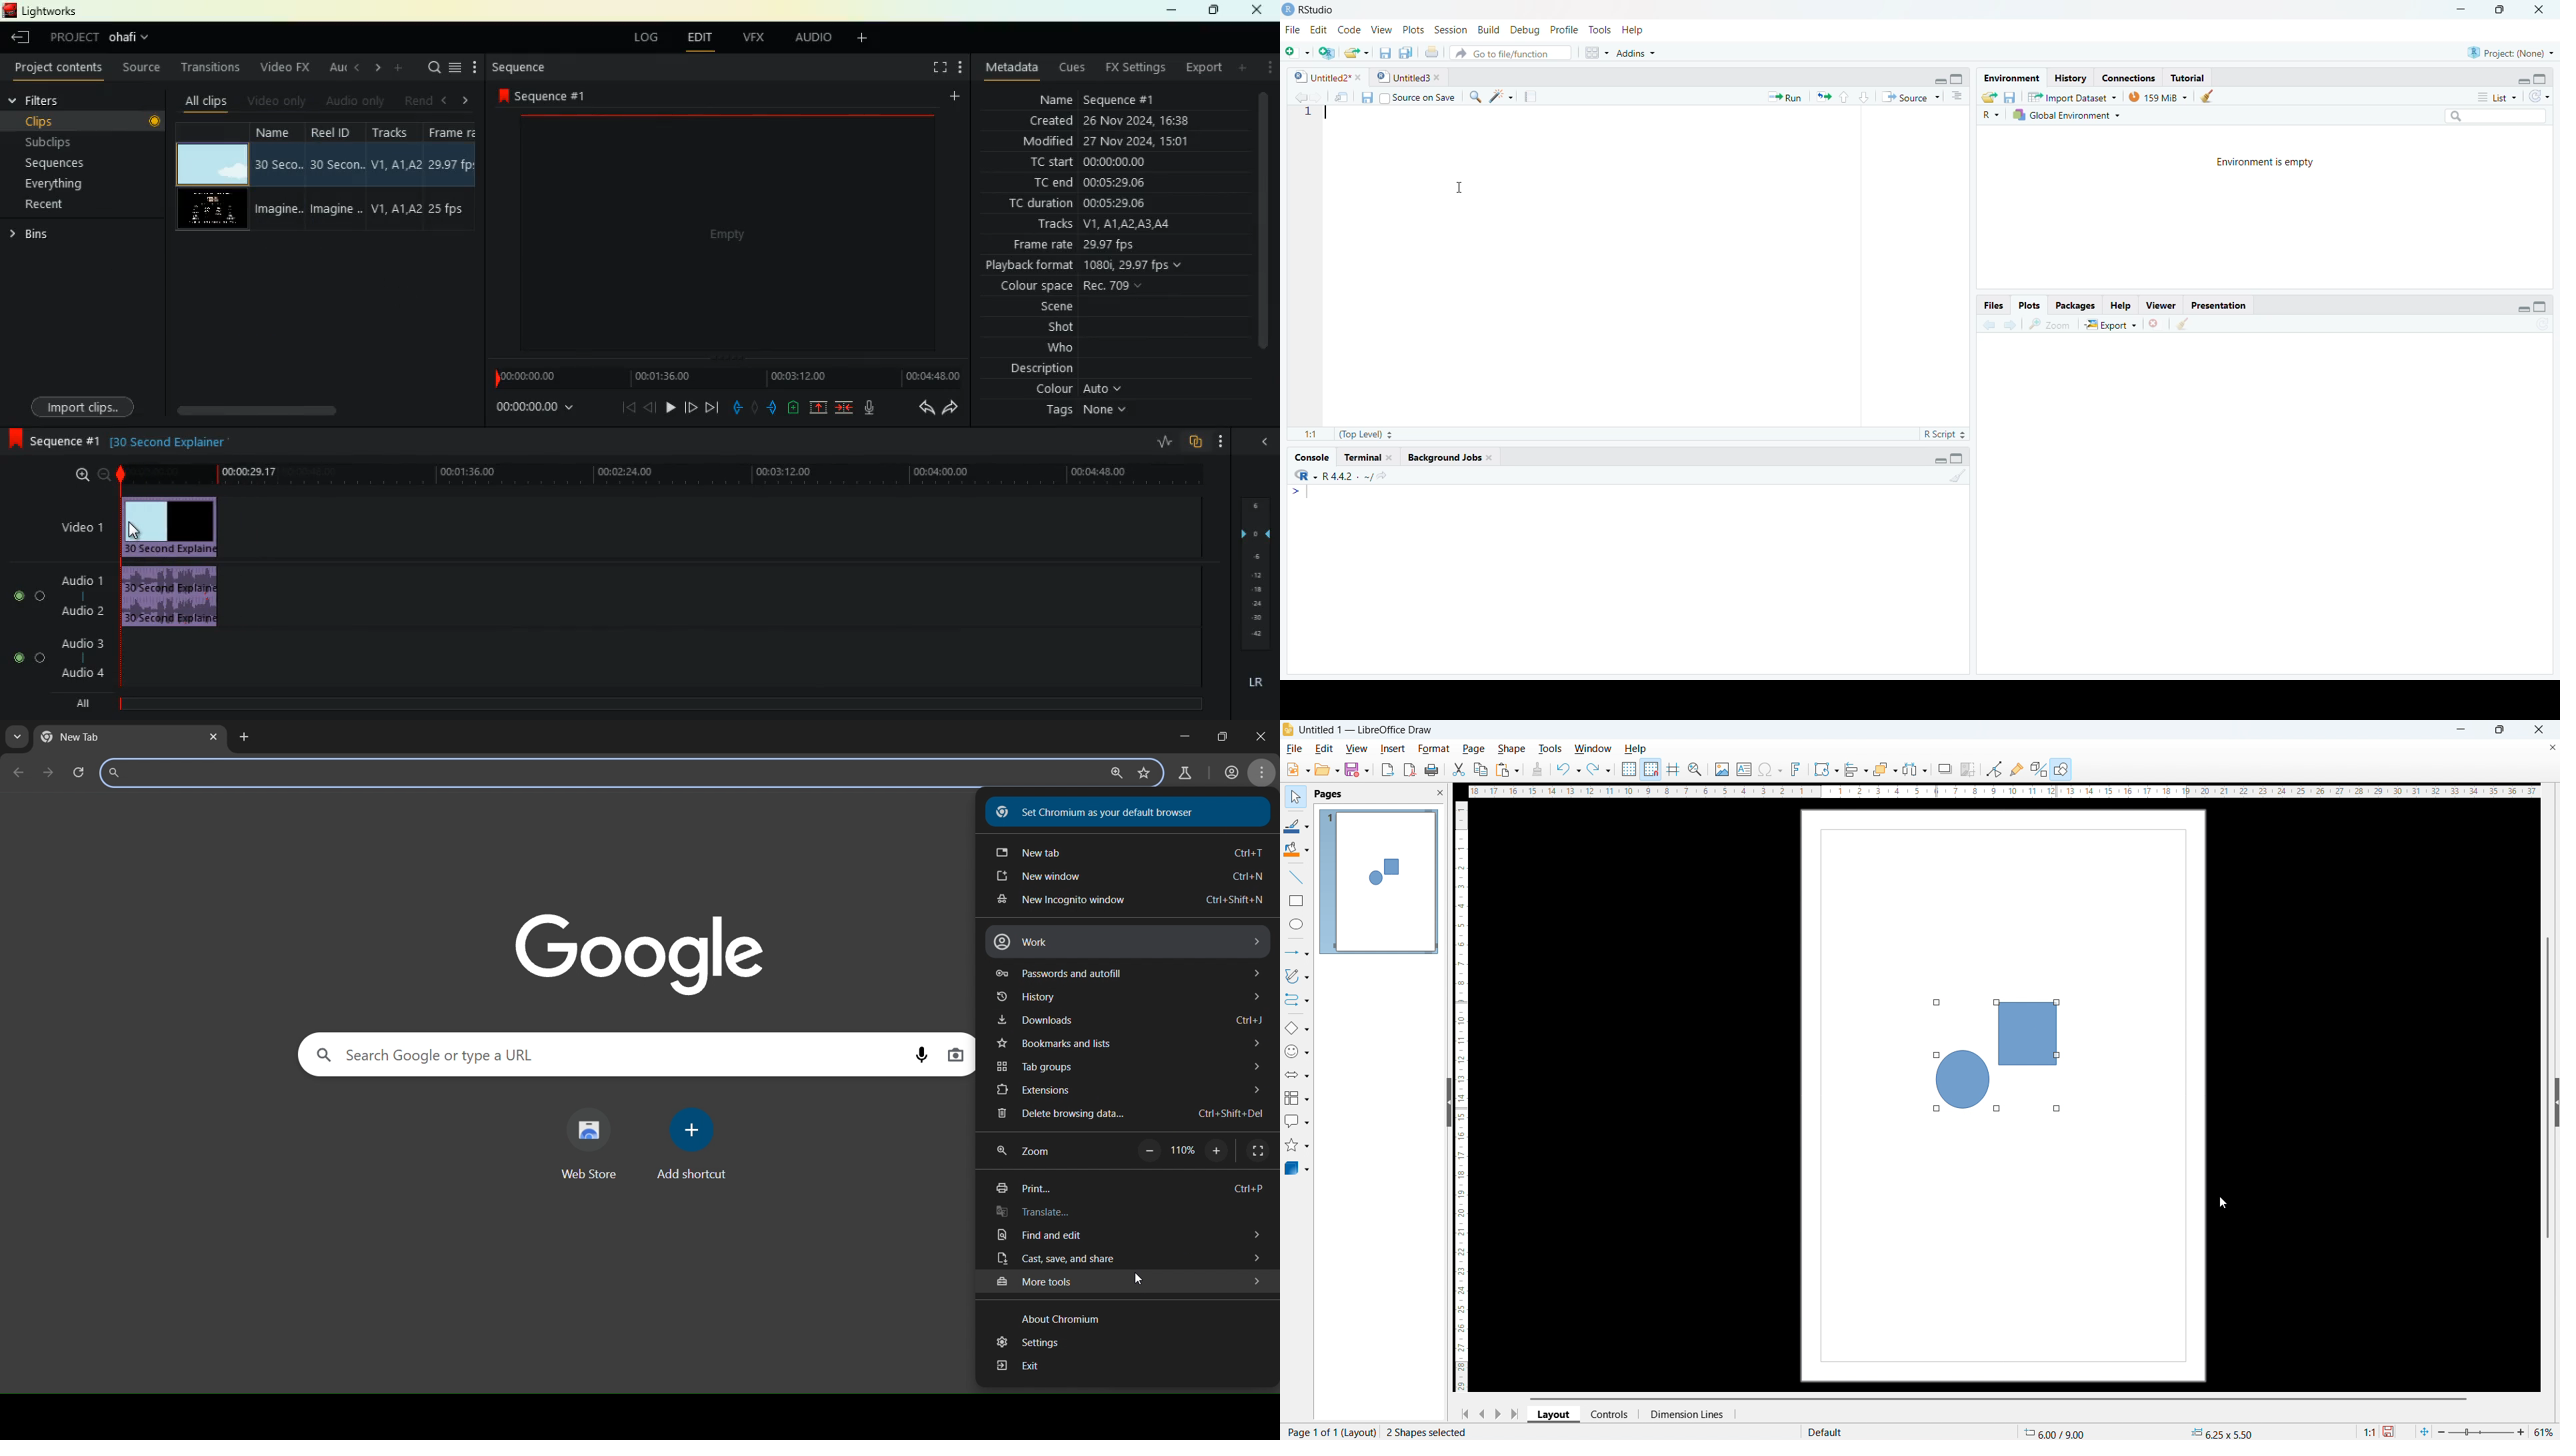 The image size is (2576, 1456). Describe the element at coordinates (1241, 70) in the screenshot. I see `add` at that location.